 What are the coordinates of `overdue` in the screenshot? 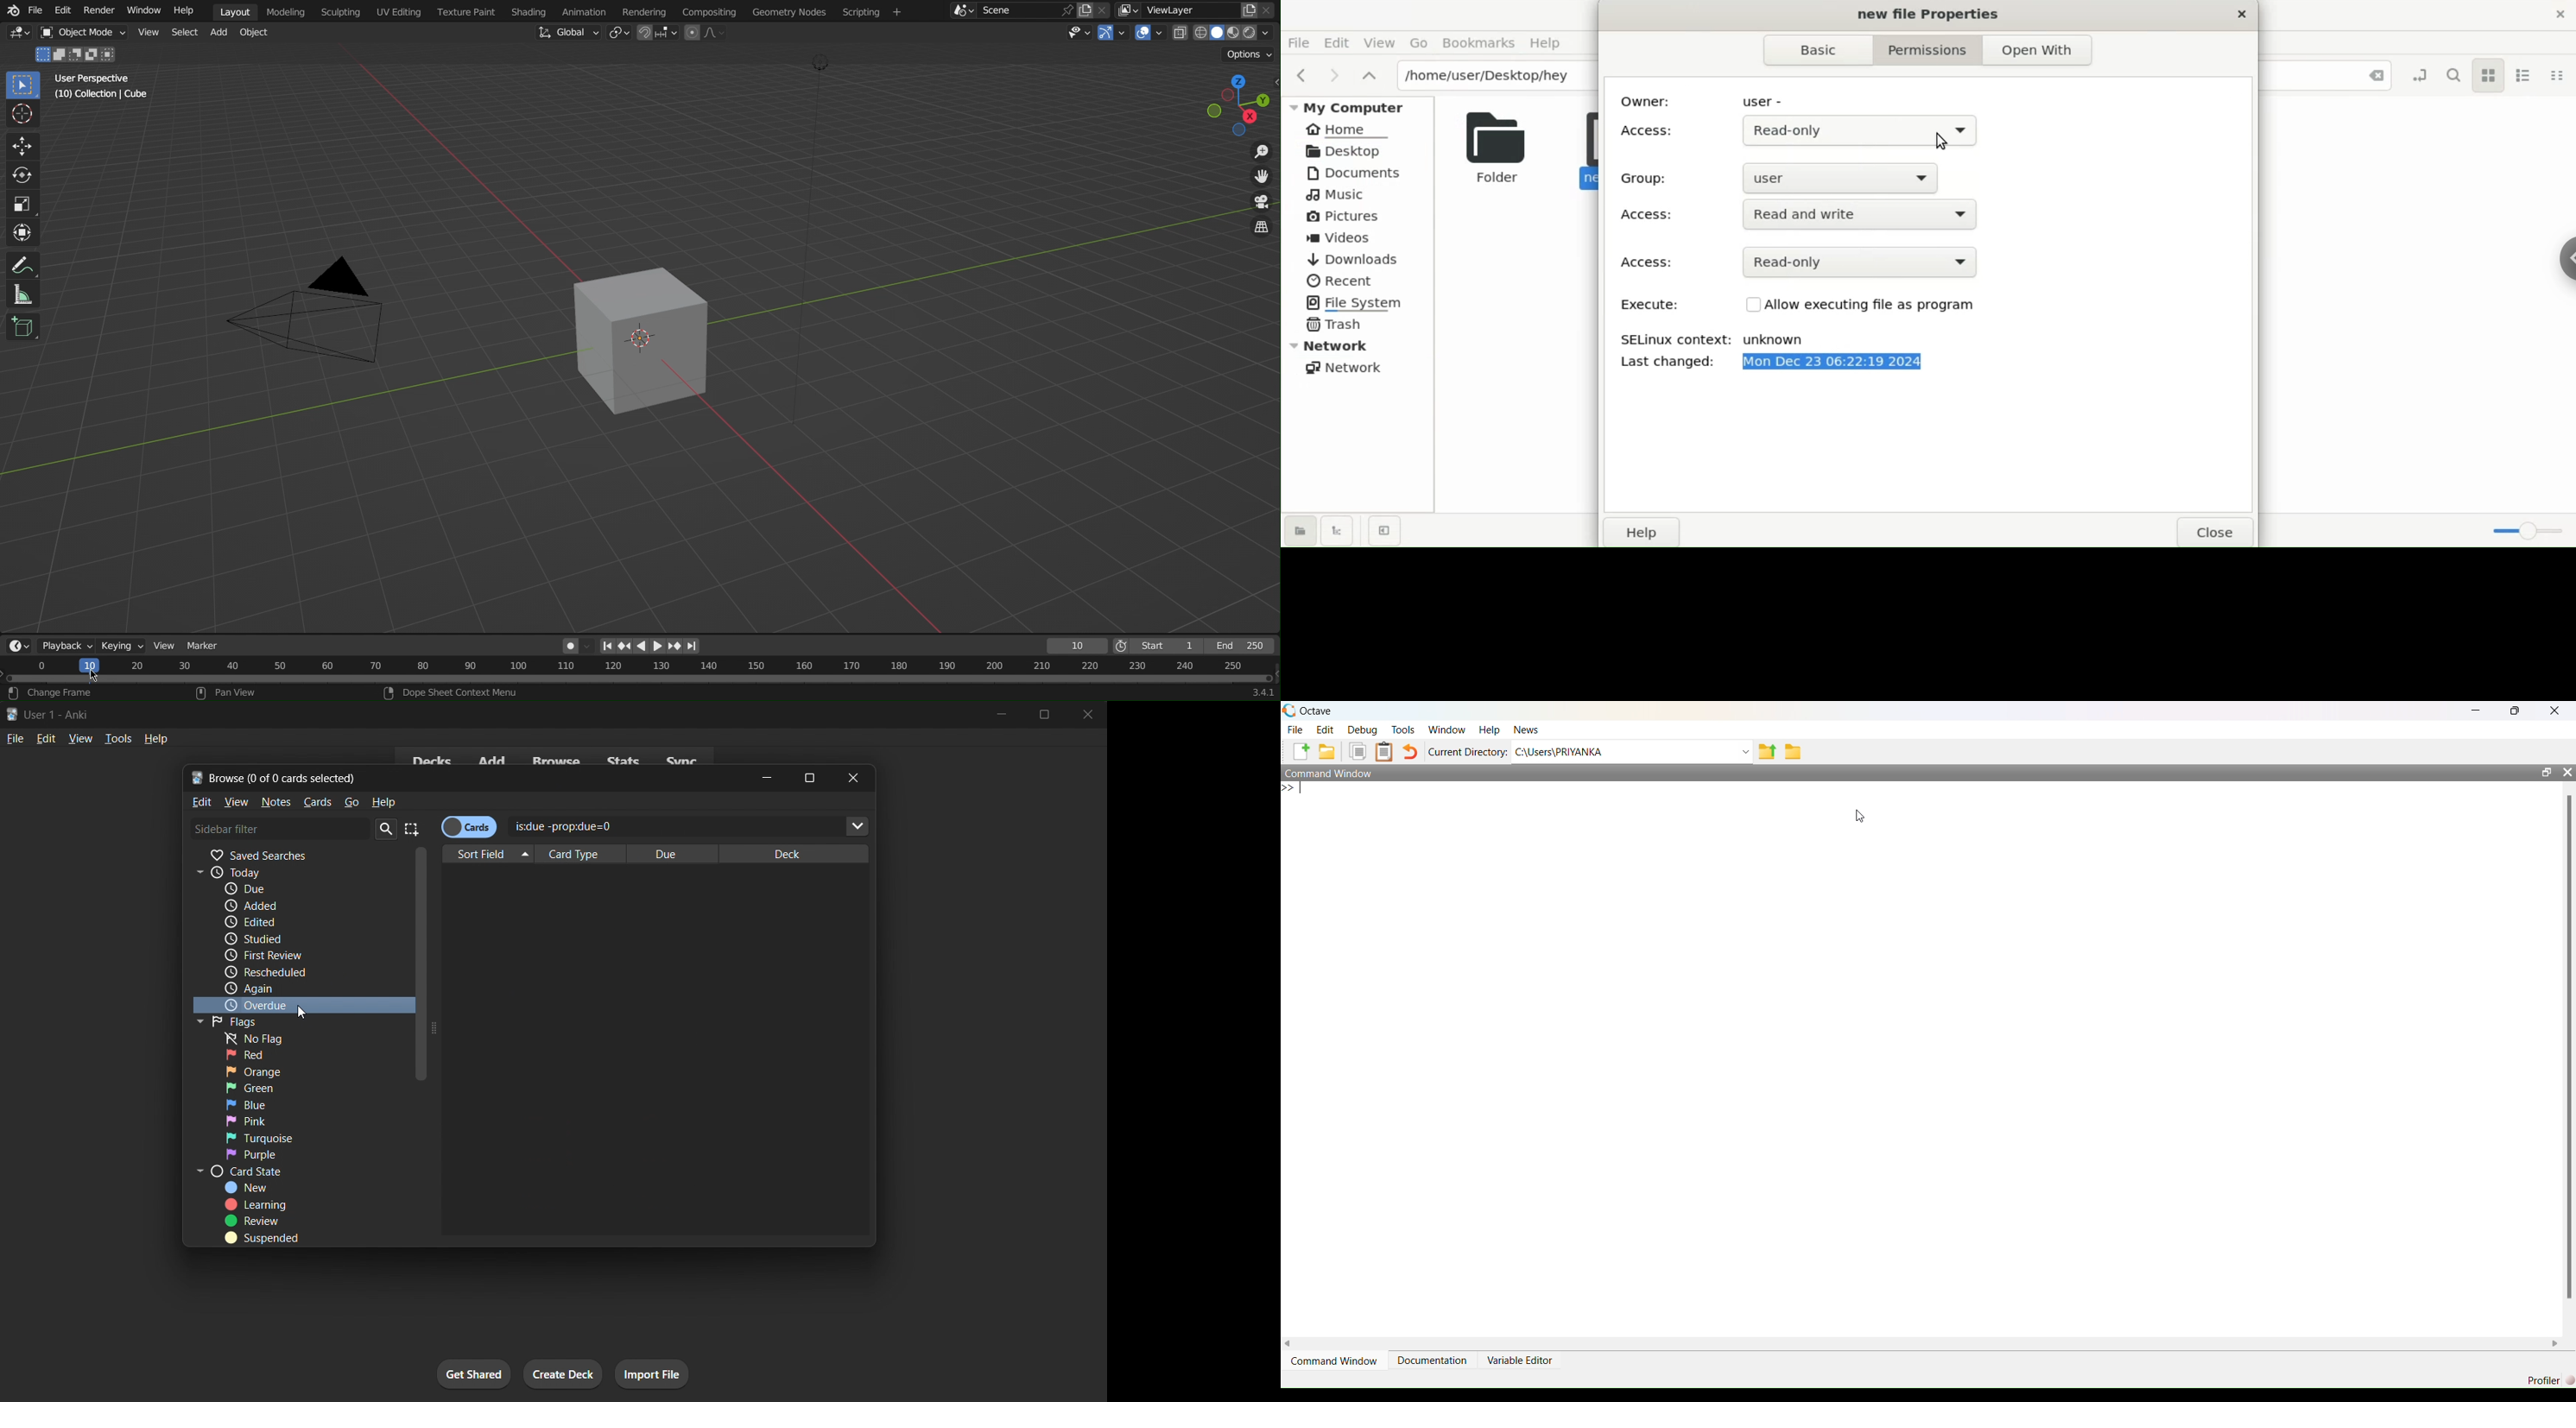 It's located at (292, 1004).